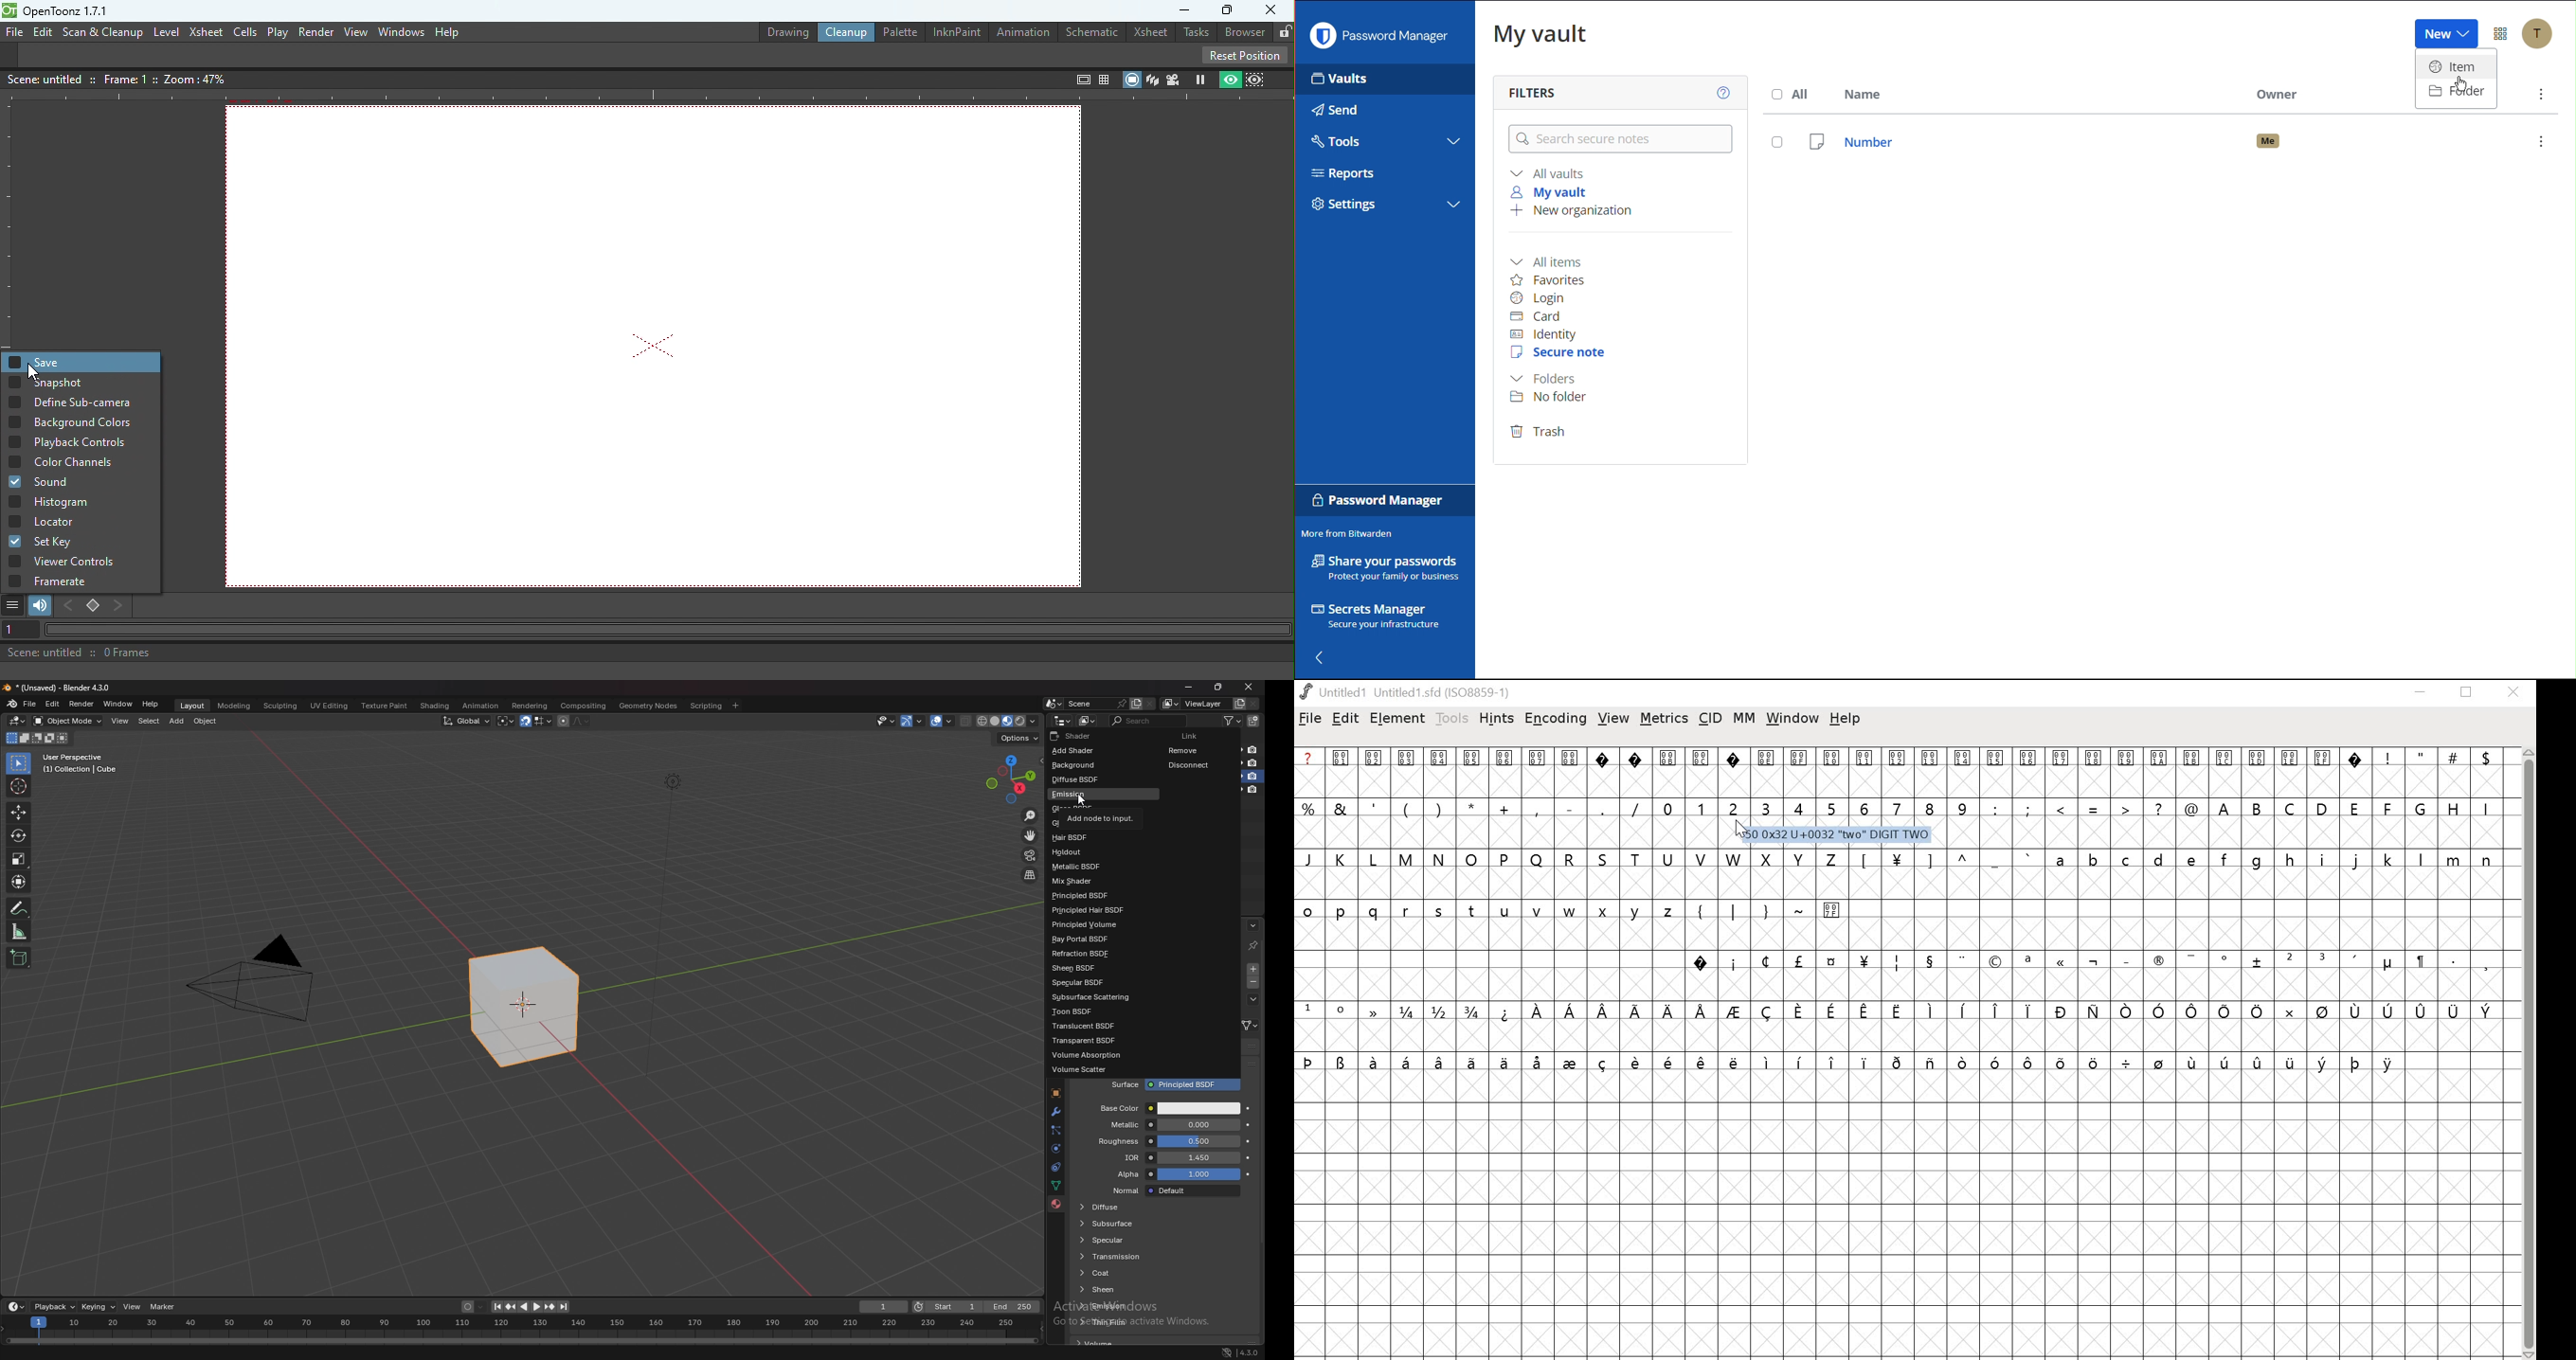 The height and width of the screenshot is (1372, 2576). Describe the element at coordinates (1544, 335) in the screenshot. I see `Identity` at that location.